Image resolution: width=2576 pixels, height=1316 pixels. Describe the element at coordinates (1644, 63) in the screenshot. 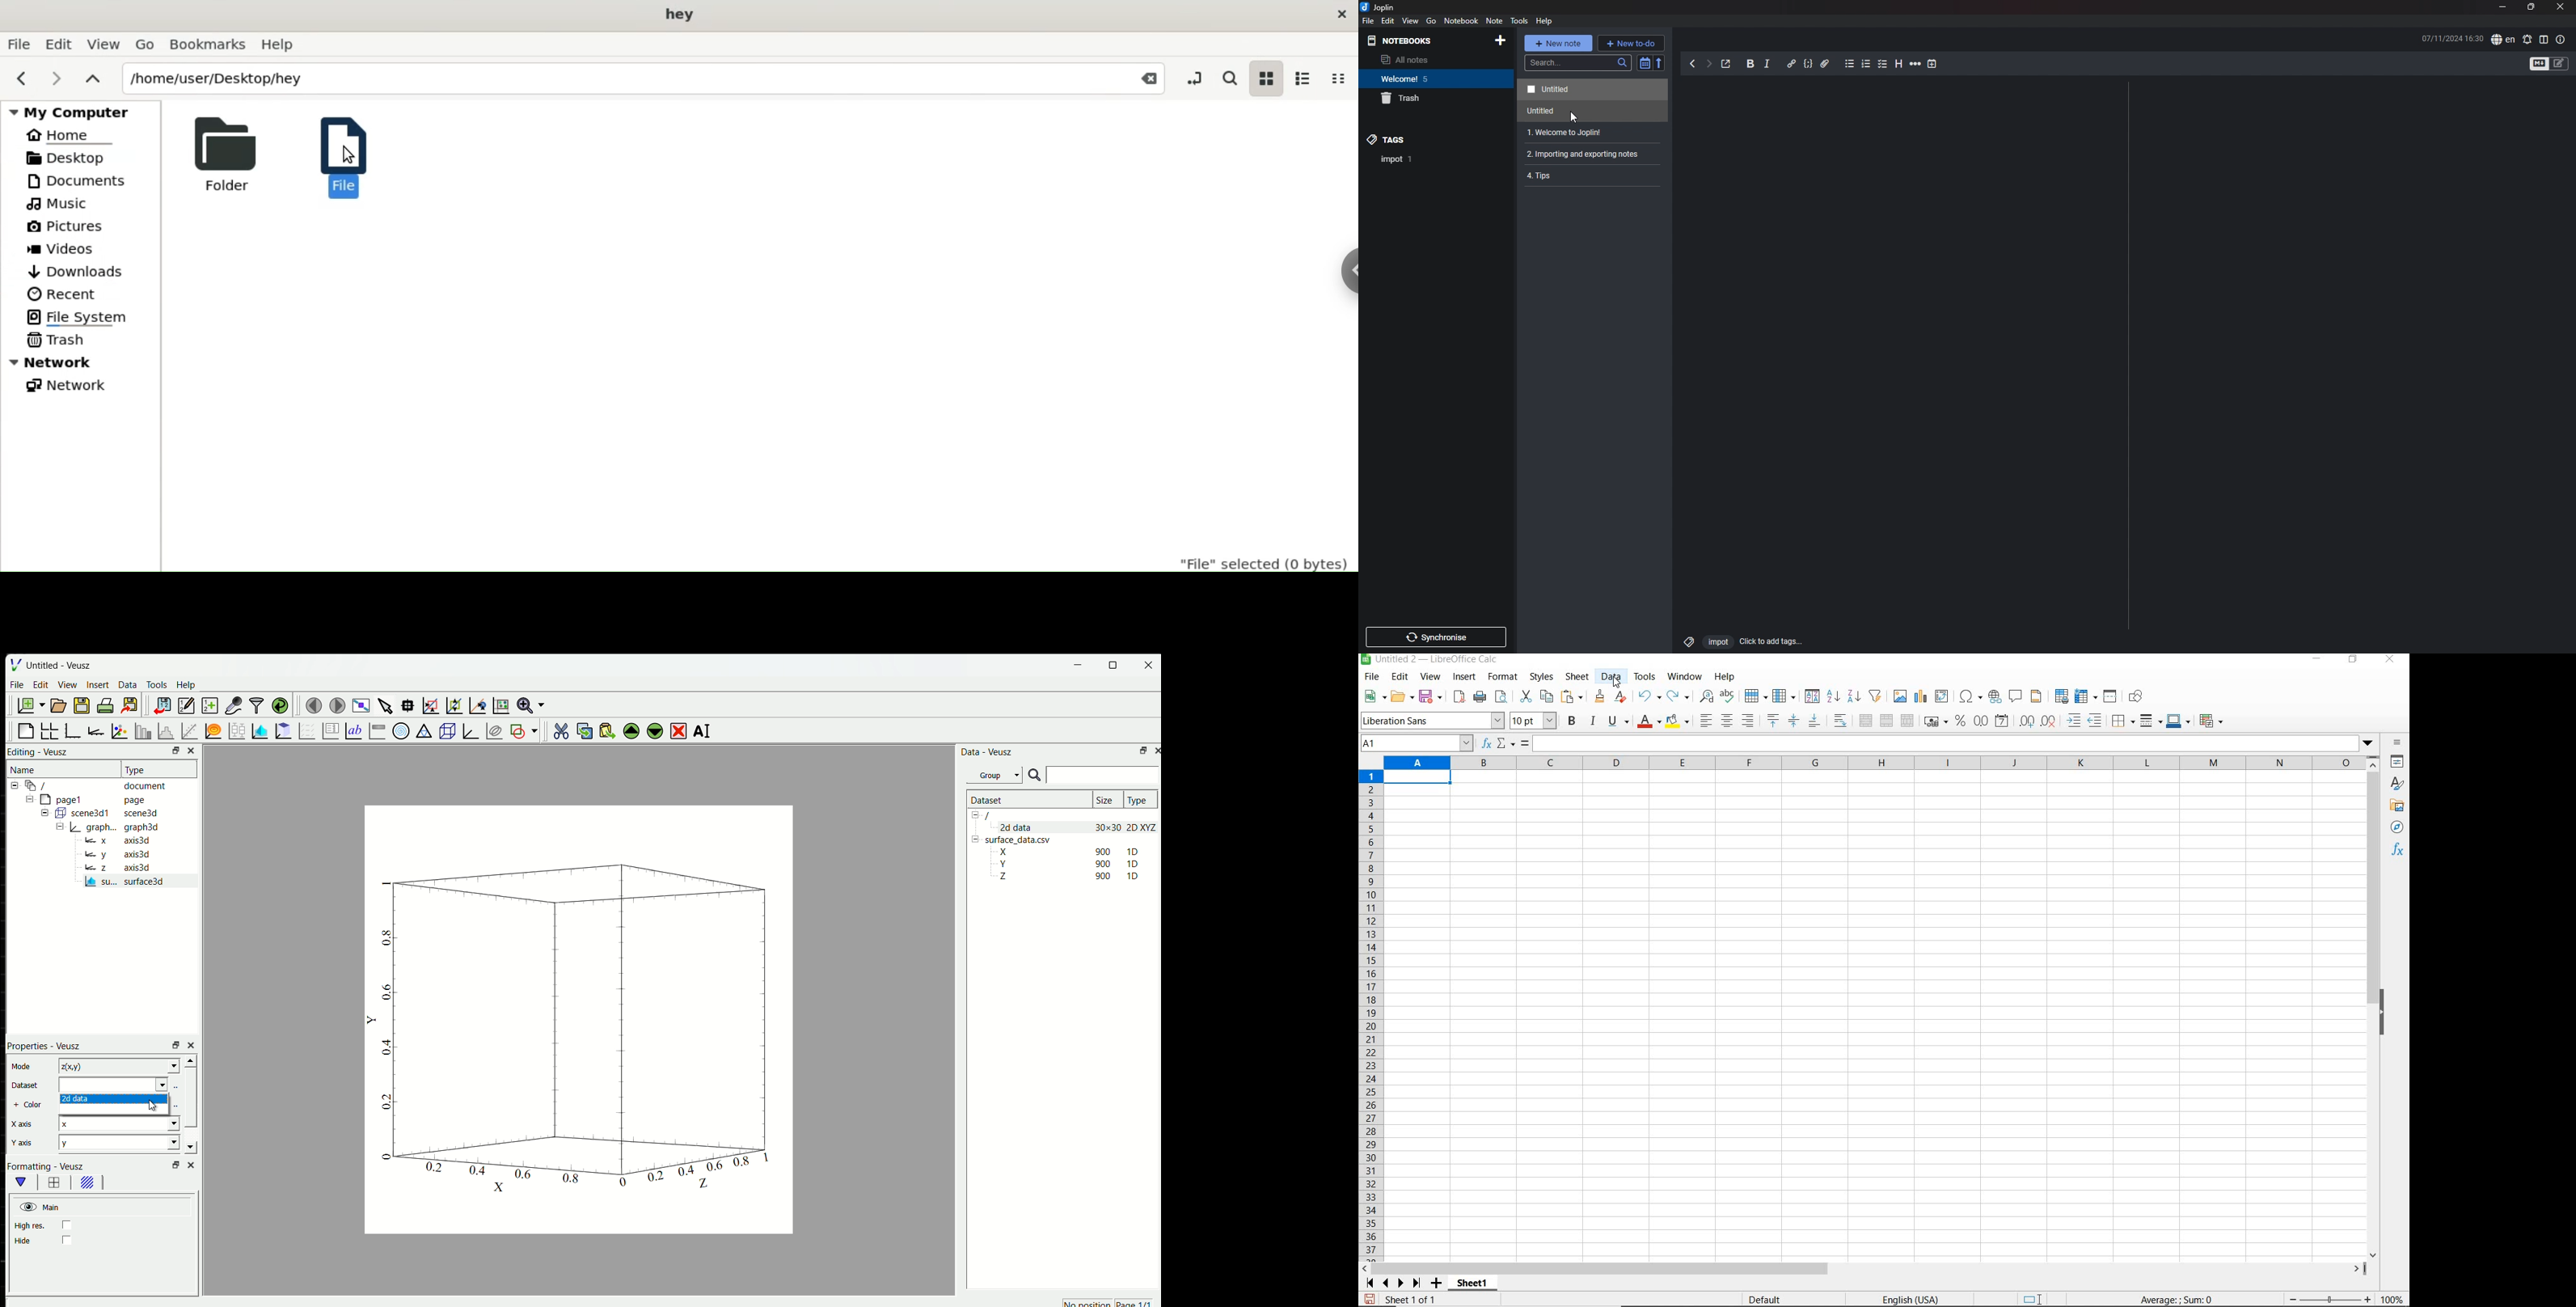

I see `toggle sort order` at that location.